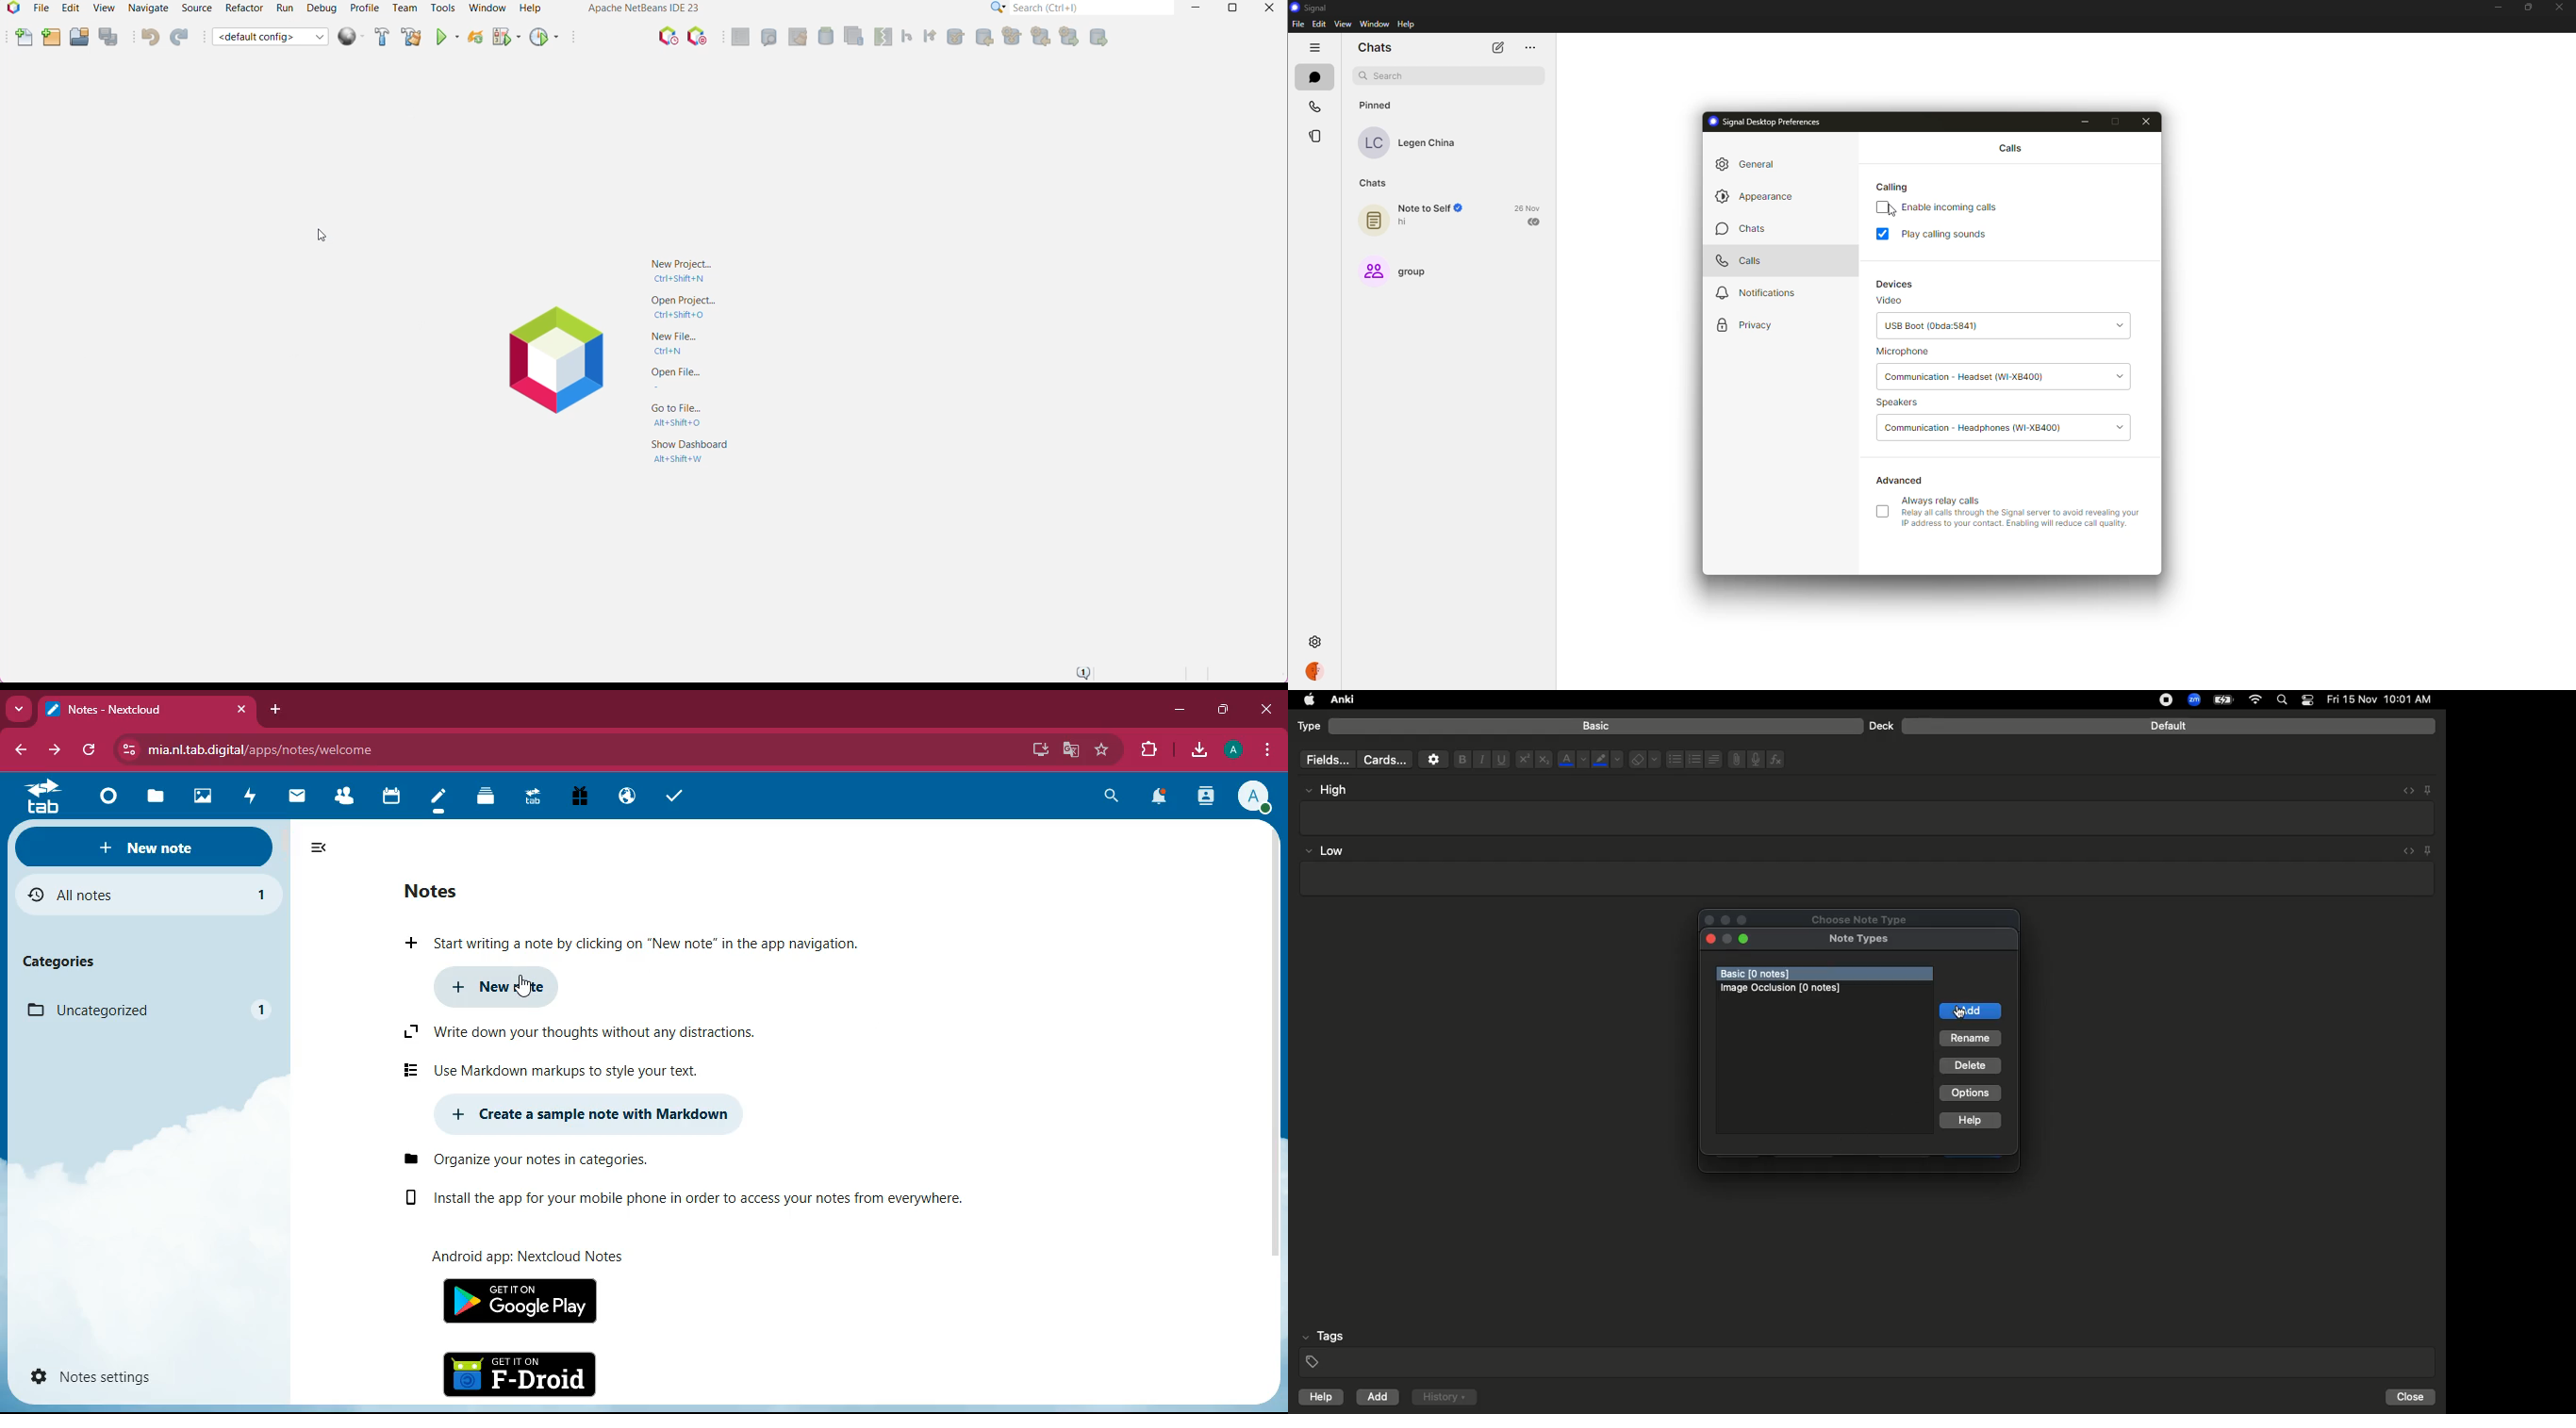 This screenshot has width=2576, height=1428. Describe the element at coordinates (998, 7) in the screenshot. I see `Click or press Shift+F10 for Category Selection` at that location.